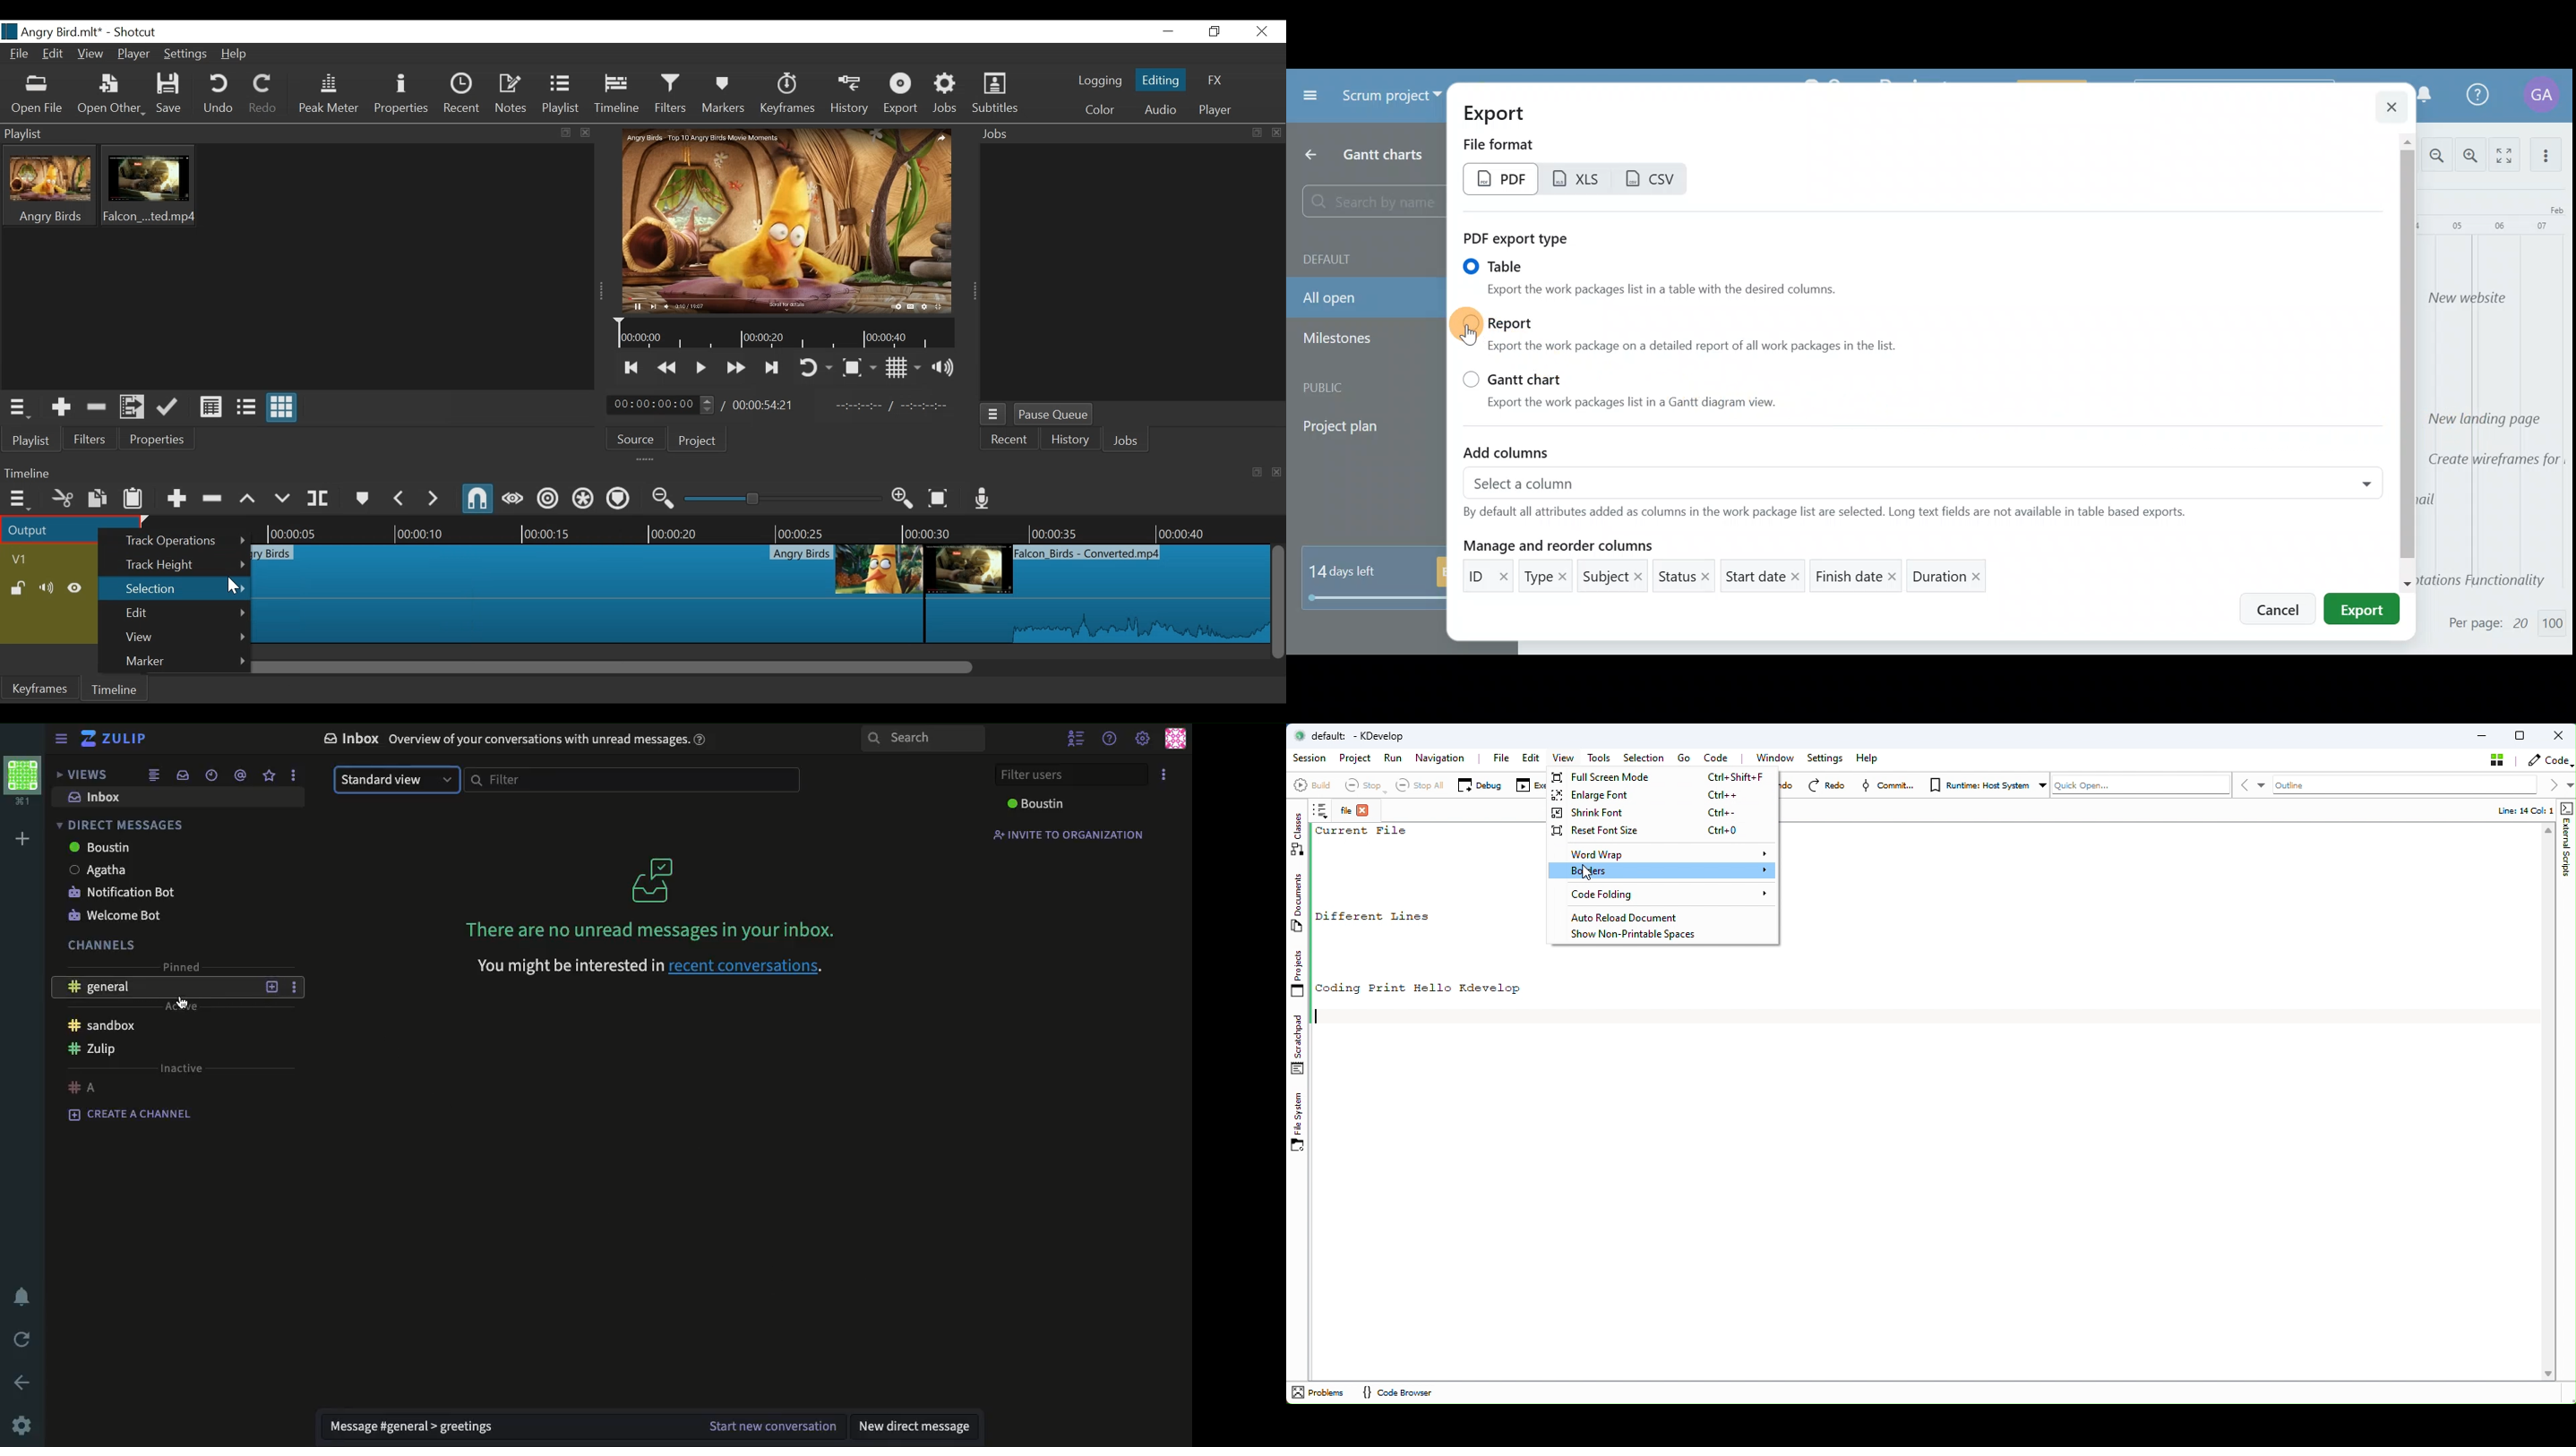  What do you see at coordinates (186, 541) in the screenshot?
I see `Track Operations` at bounding box center [186, 541].